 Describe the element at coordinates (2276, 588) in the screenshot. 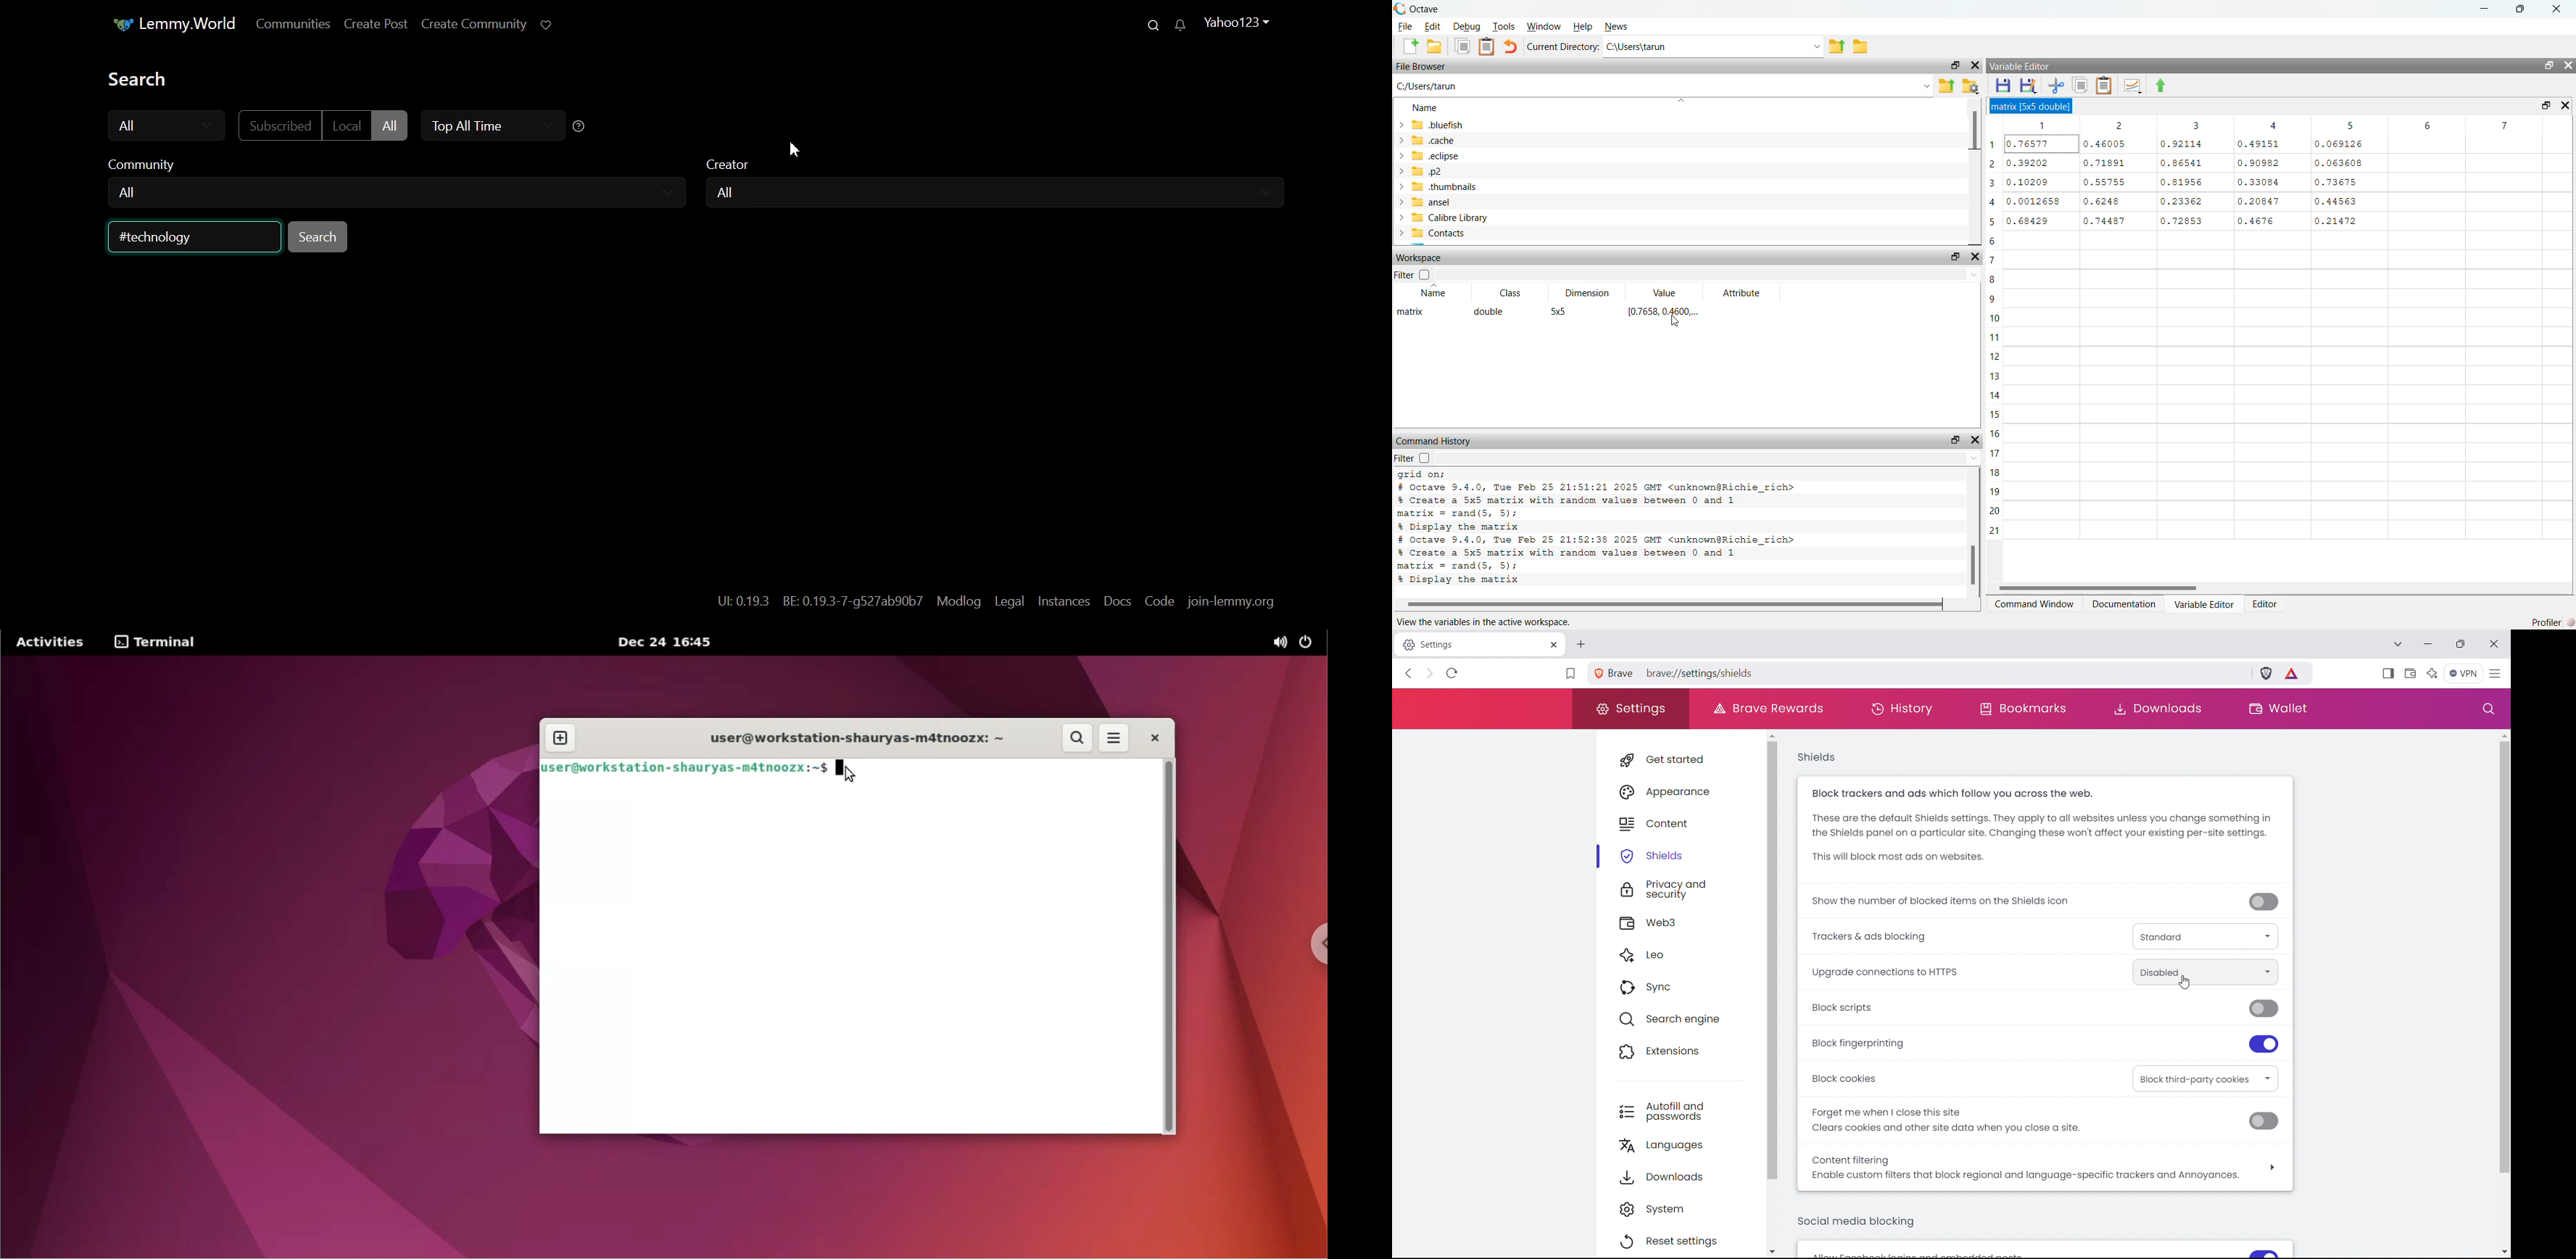

I see `scroll bar` at that location.